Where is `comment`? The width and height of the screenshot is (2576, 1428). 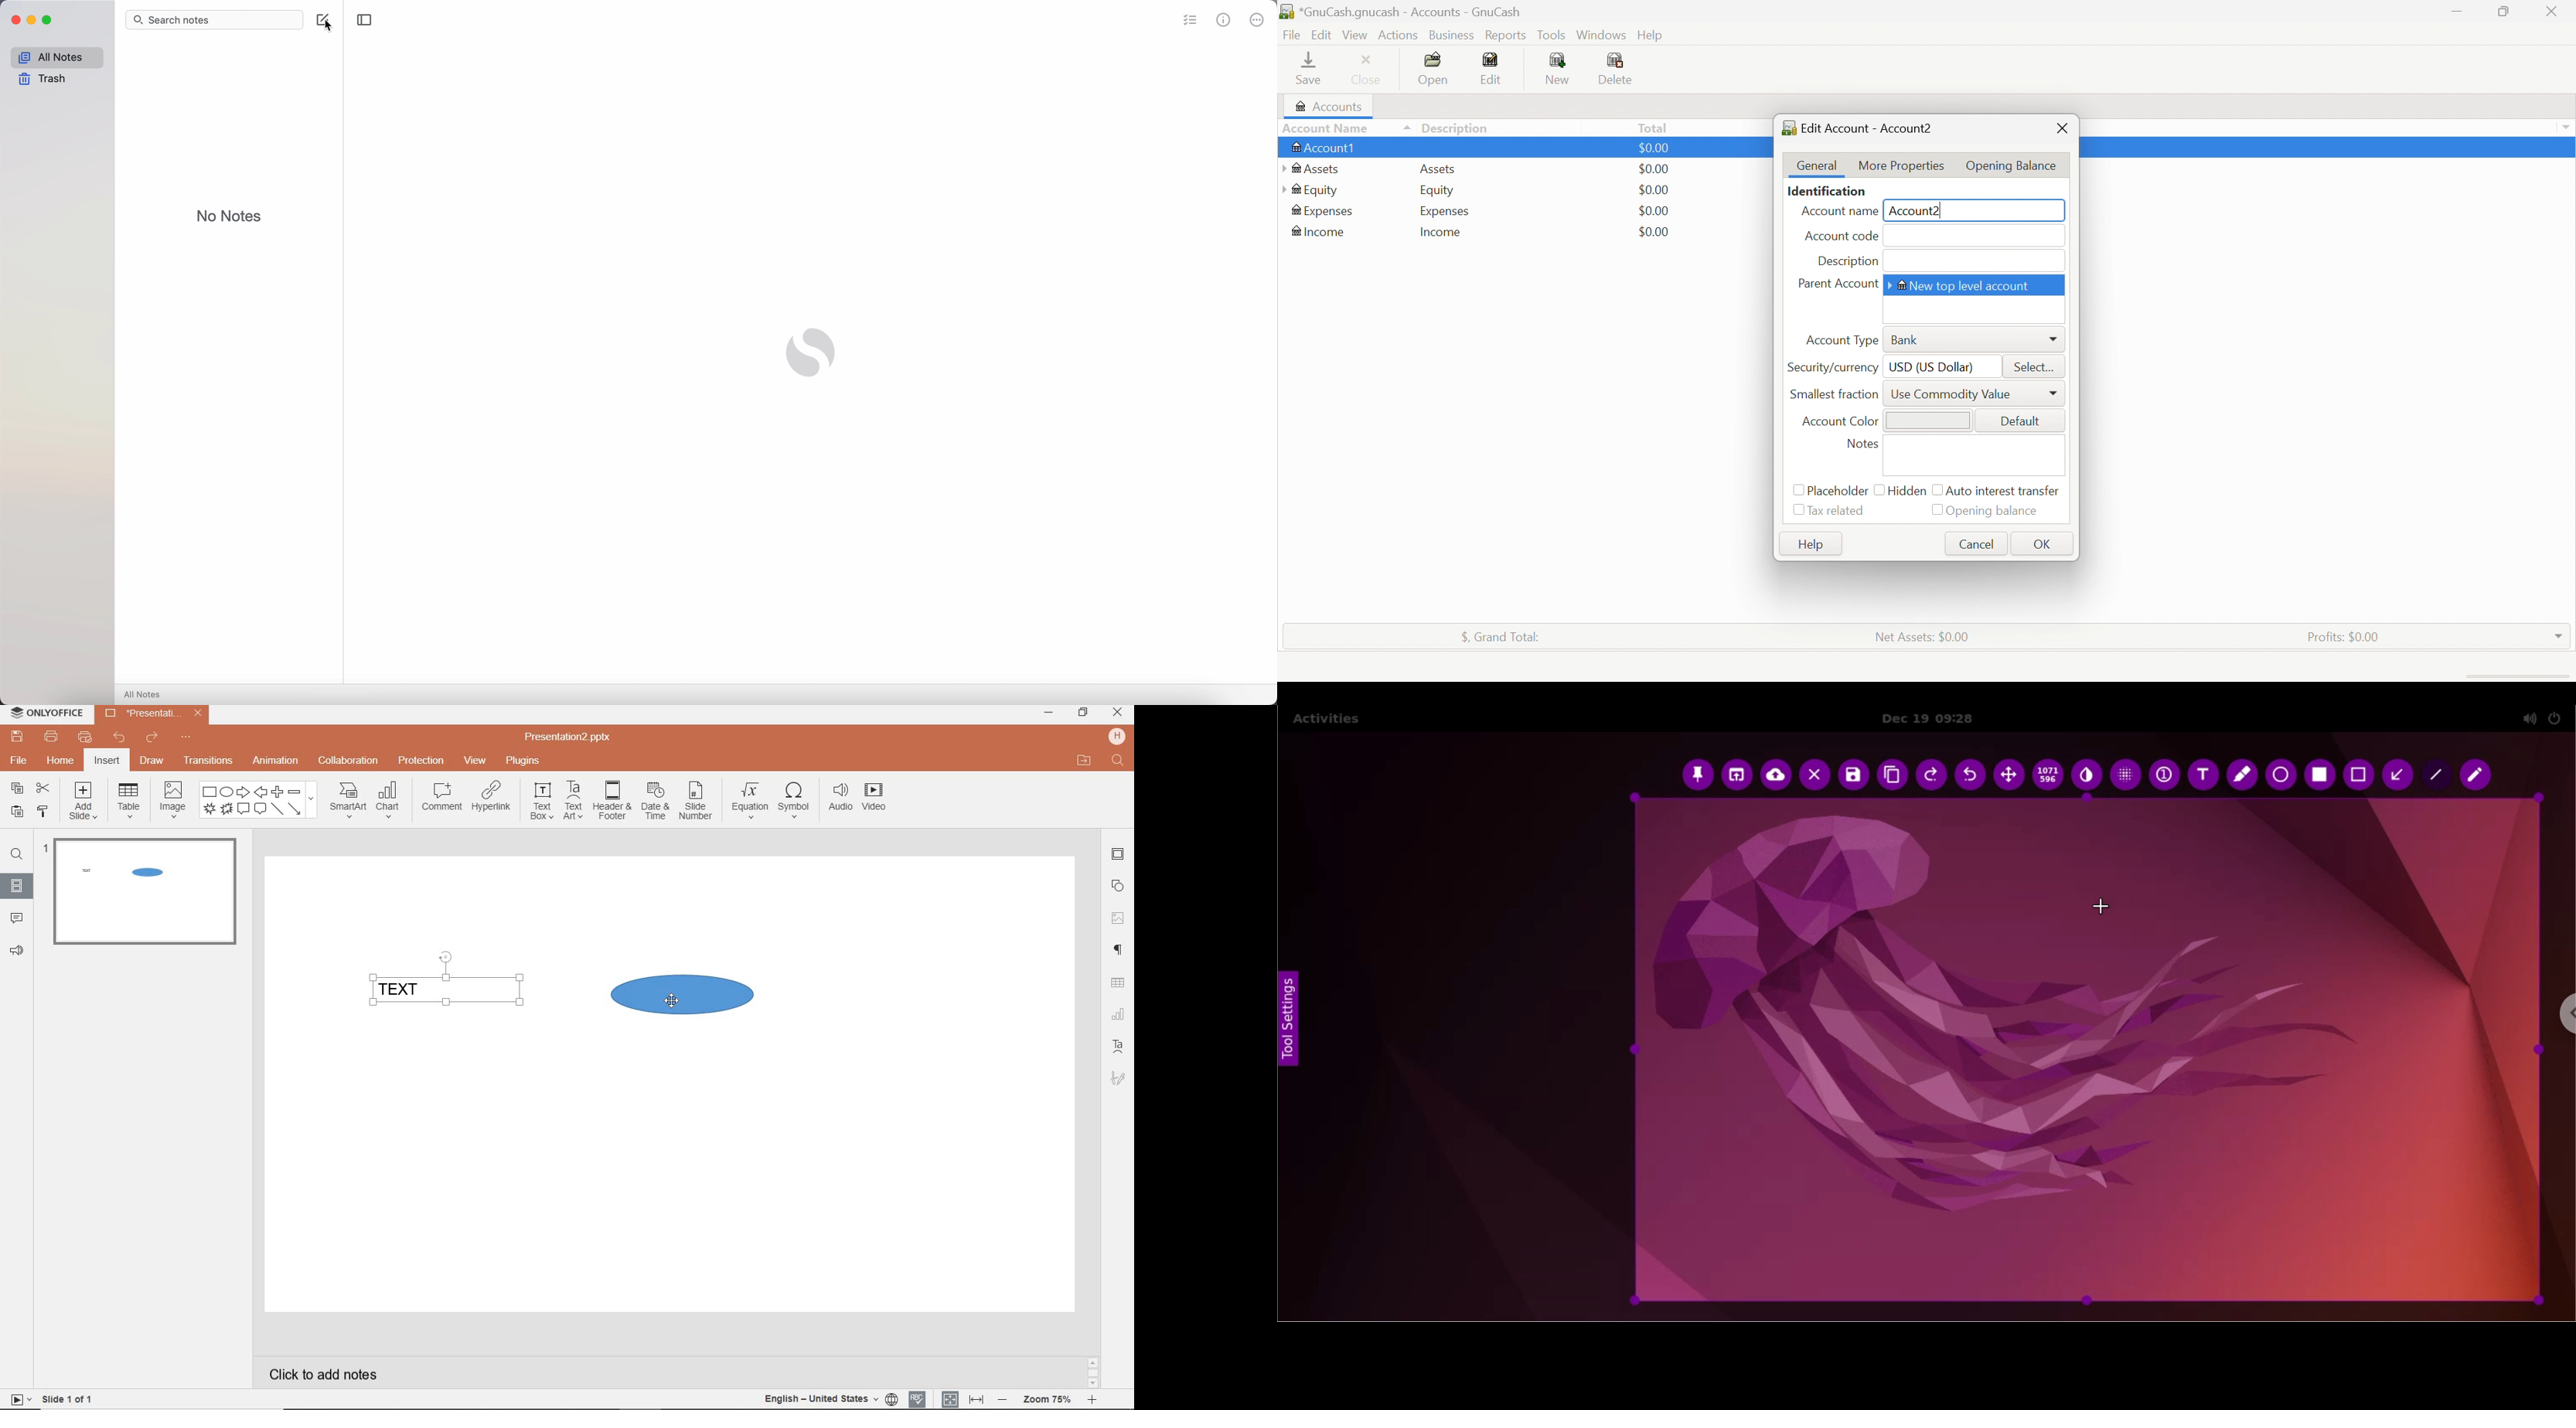
comment is located at coordinates (442, 797).